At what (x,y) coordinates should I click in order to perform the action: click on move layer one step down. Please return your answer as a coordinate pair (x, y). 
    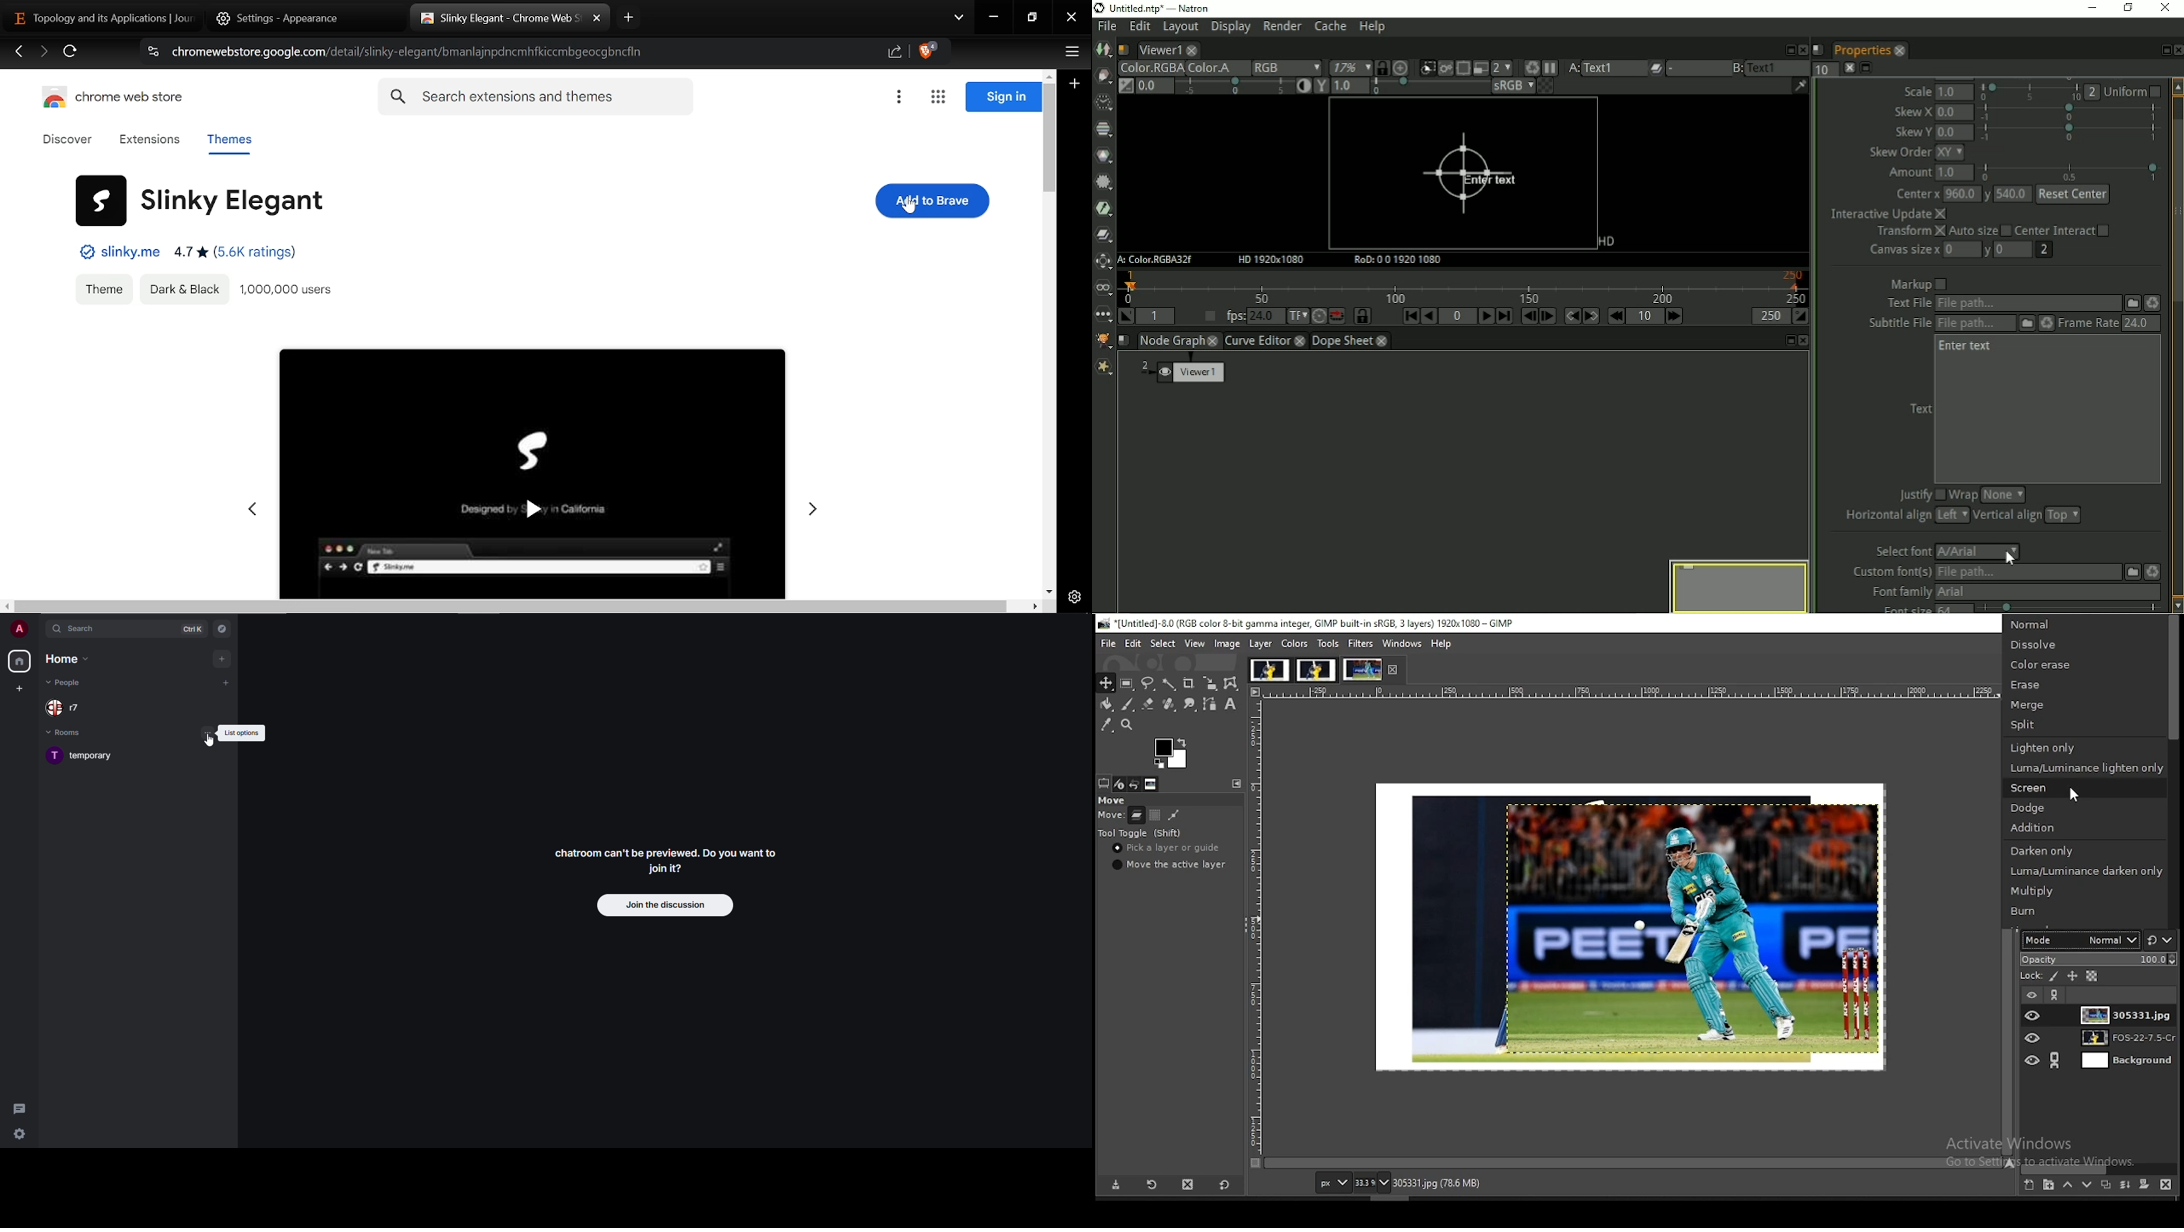
    Looking at the image, I should click on (2087, 1184).